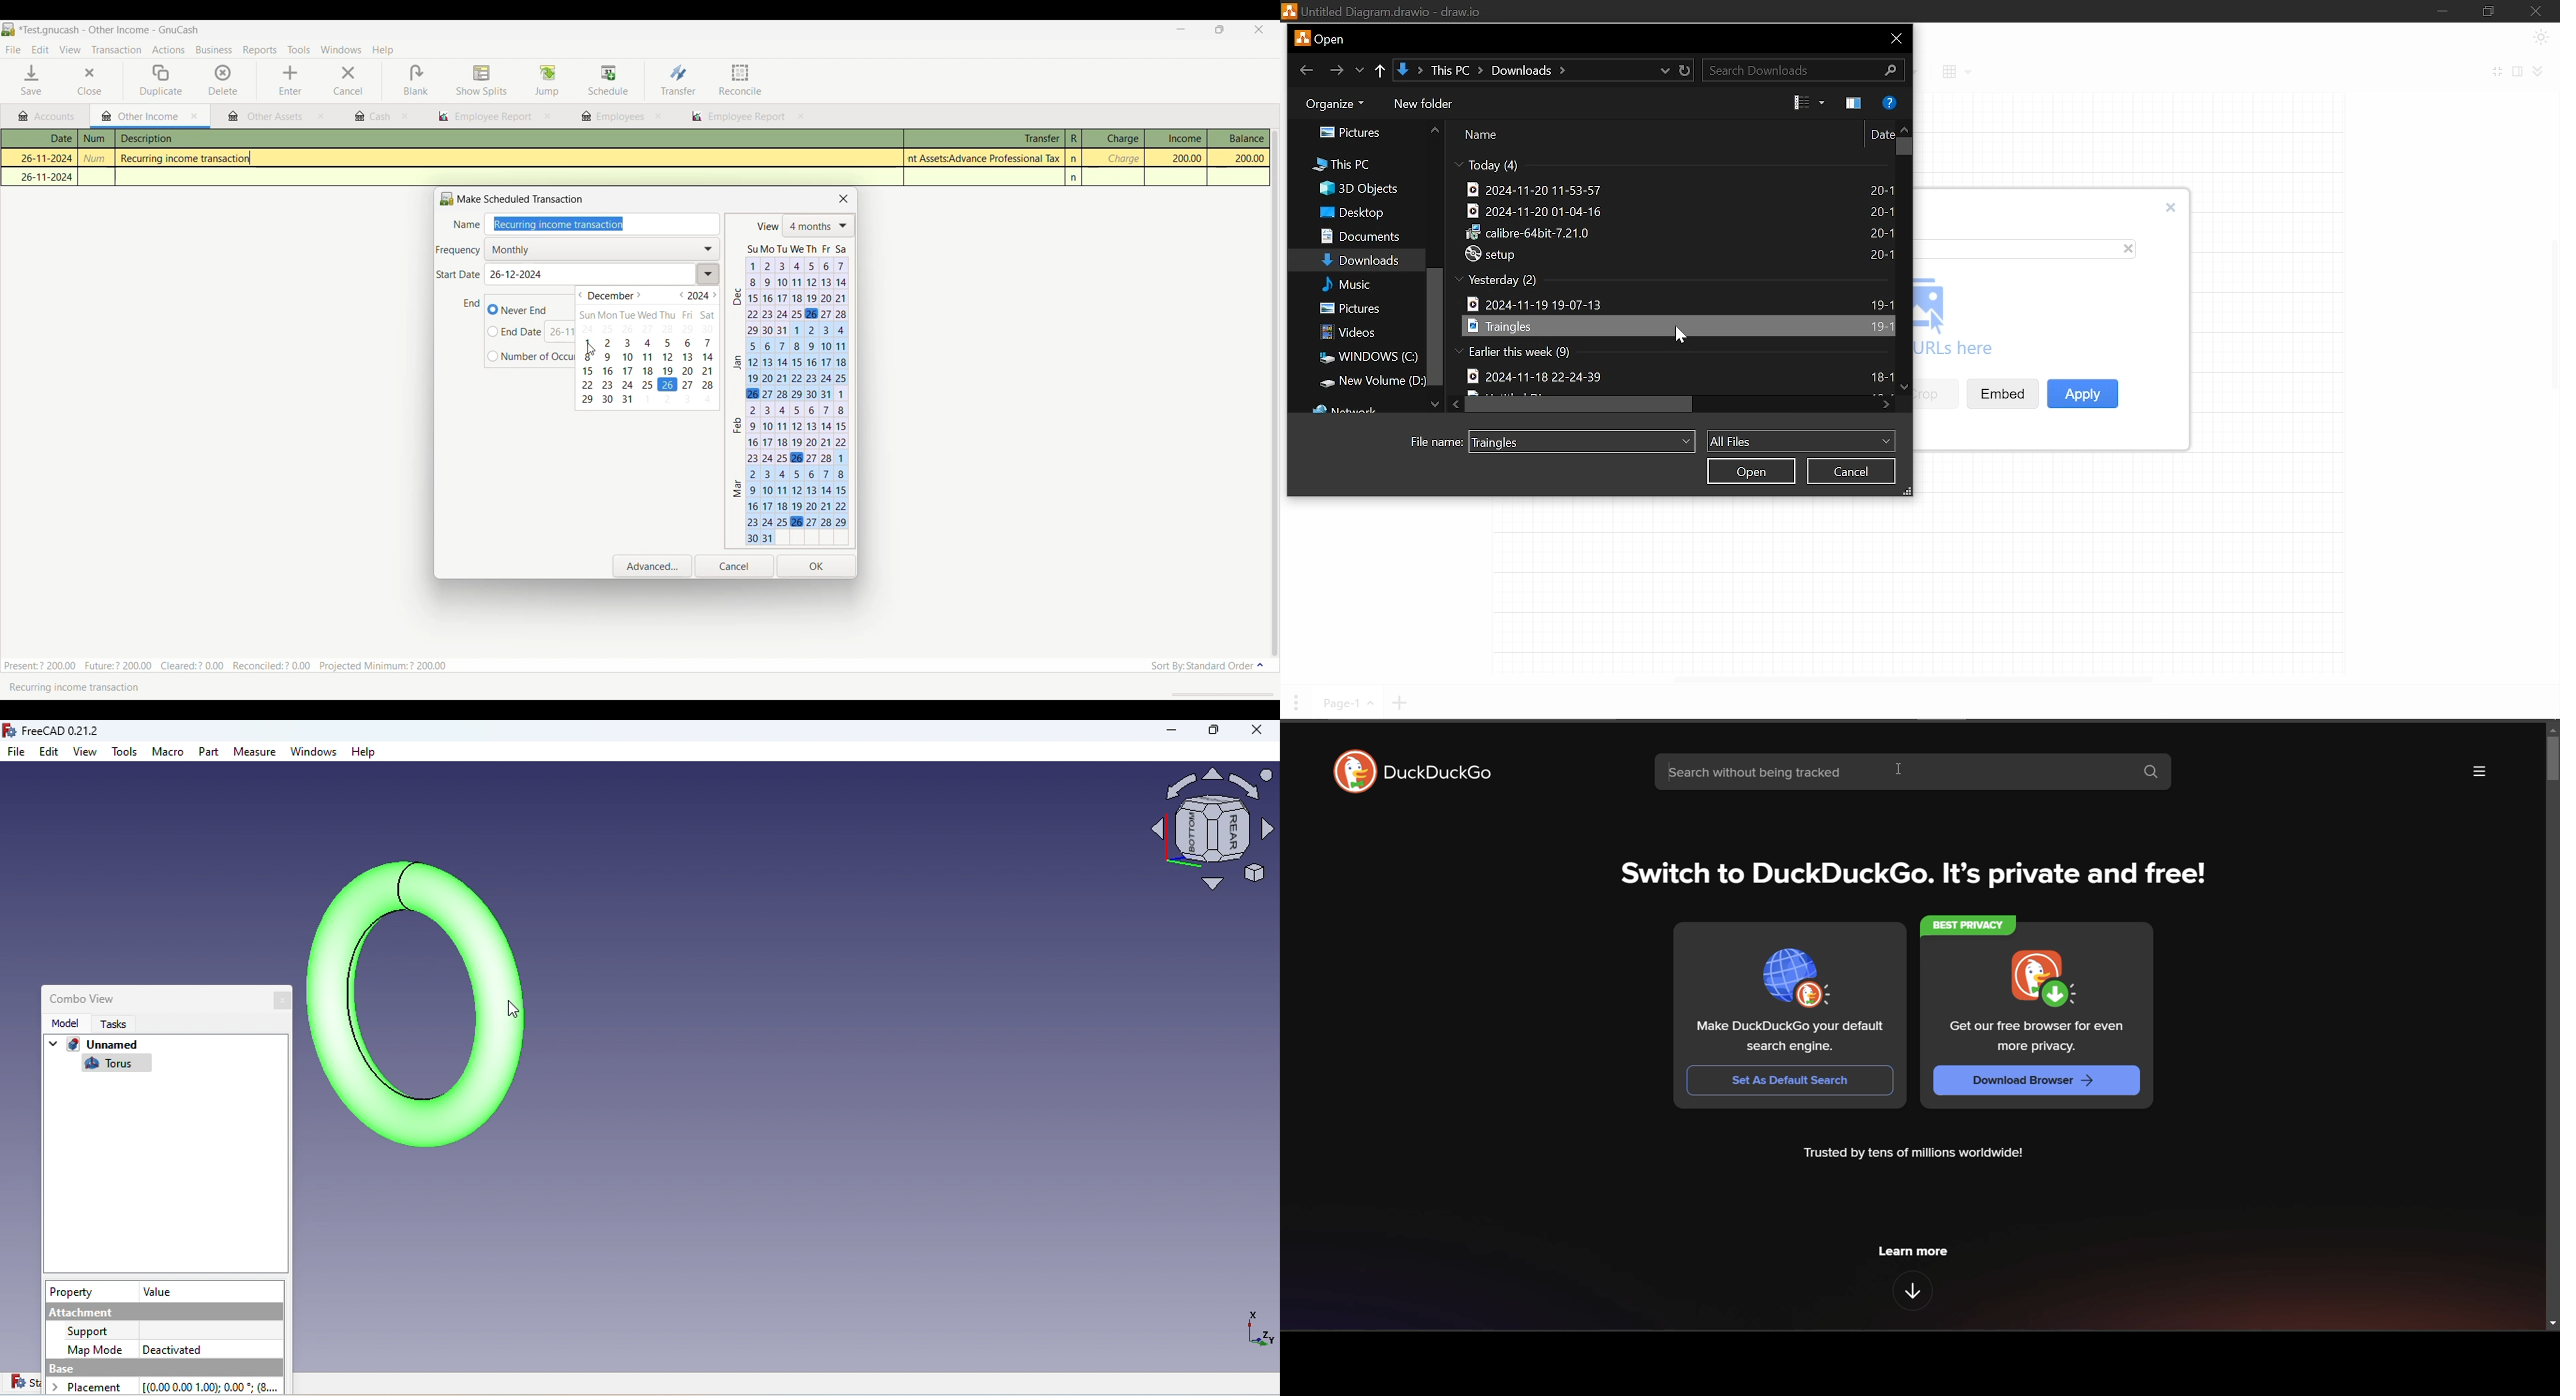 The height and width of the screenshot is (1400, 2576). I want to click on Income column, so click(1175, 138).